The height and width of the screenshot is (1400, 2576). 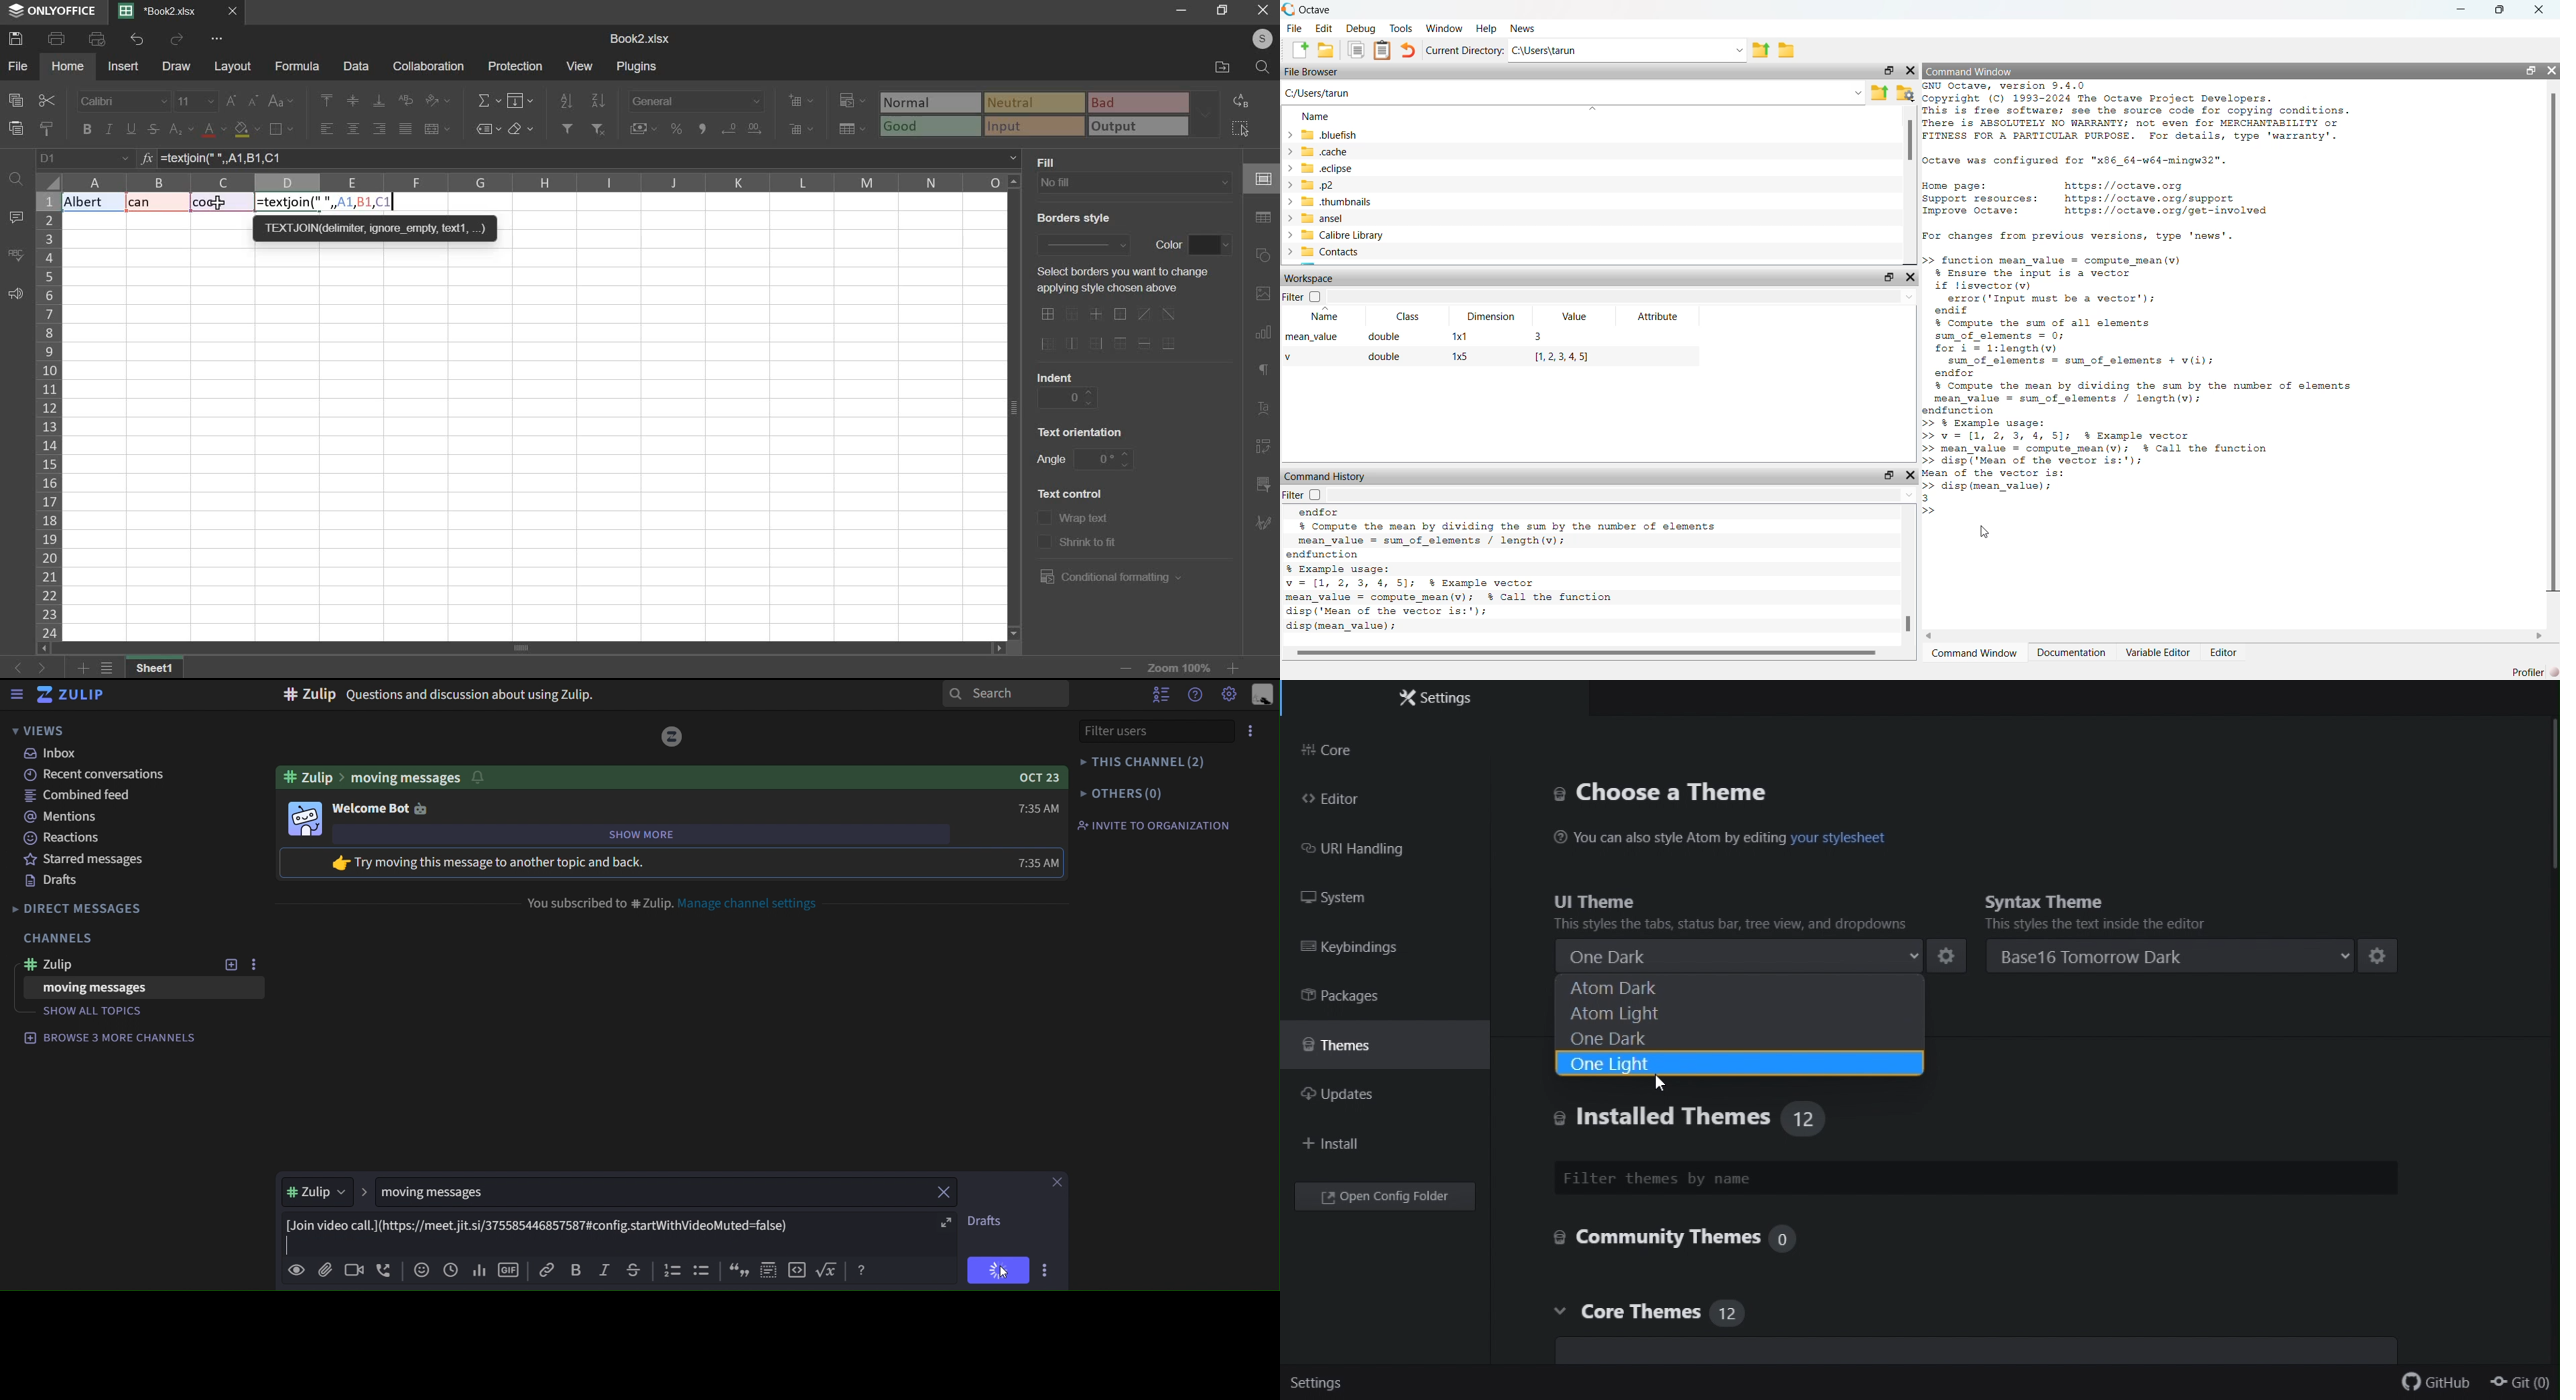 I want to click on fill, so click(x=521, y=100).